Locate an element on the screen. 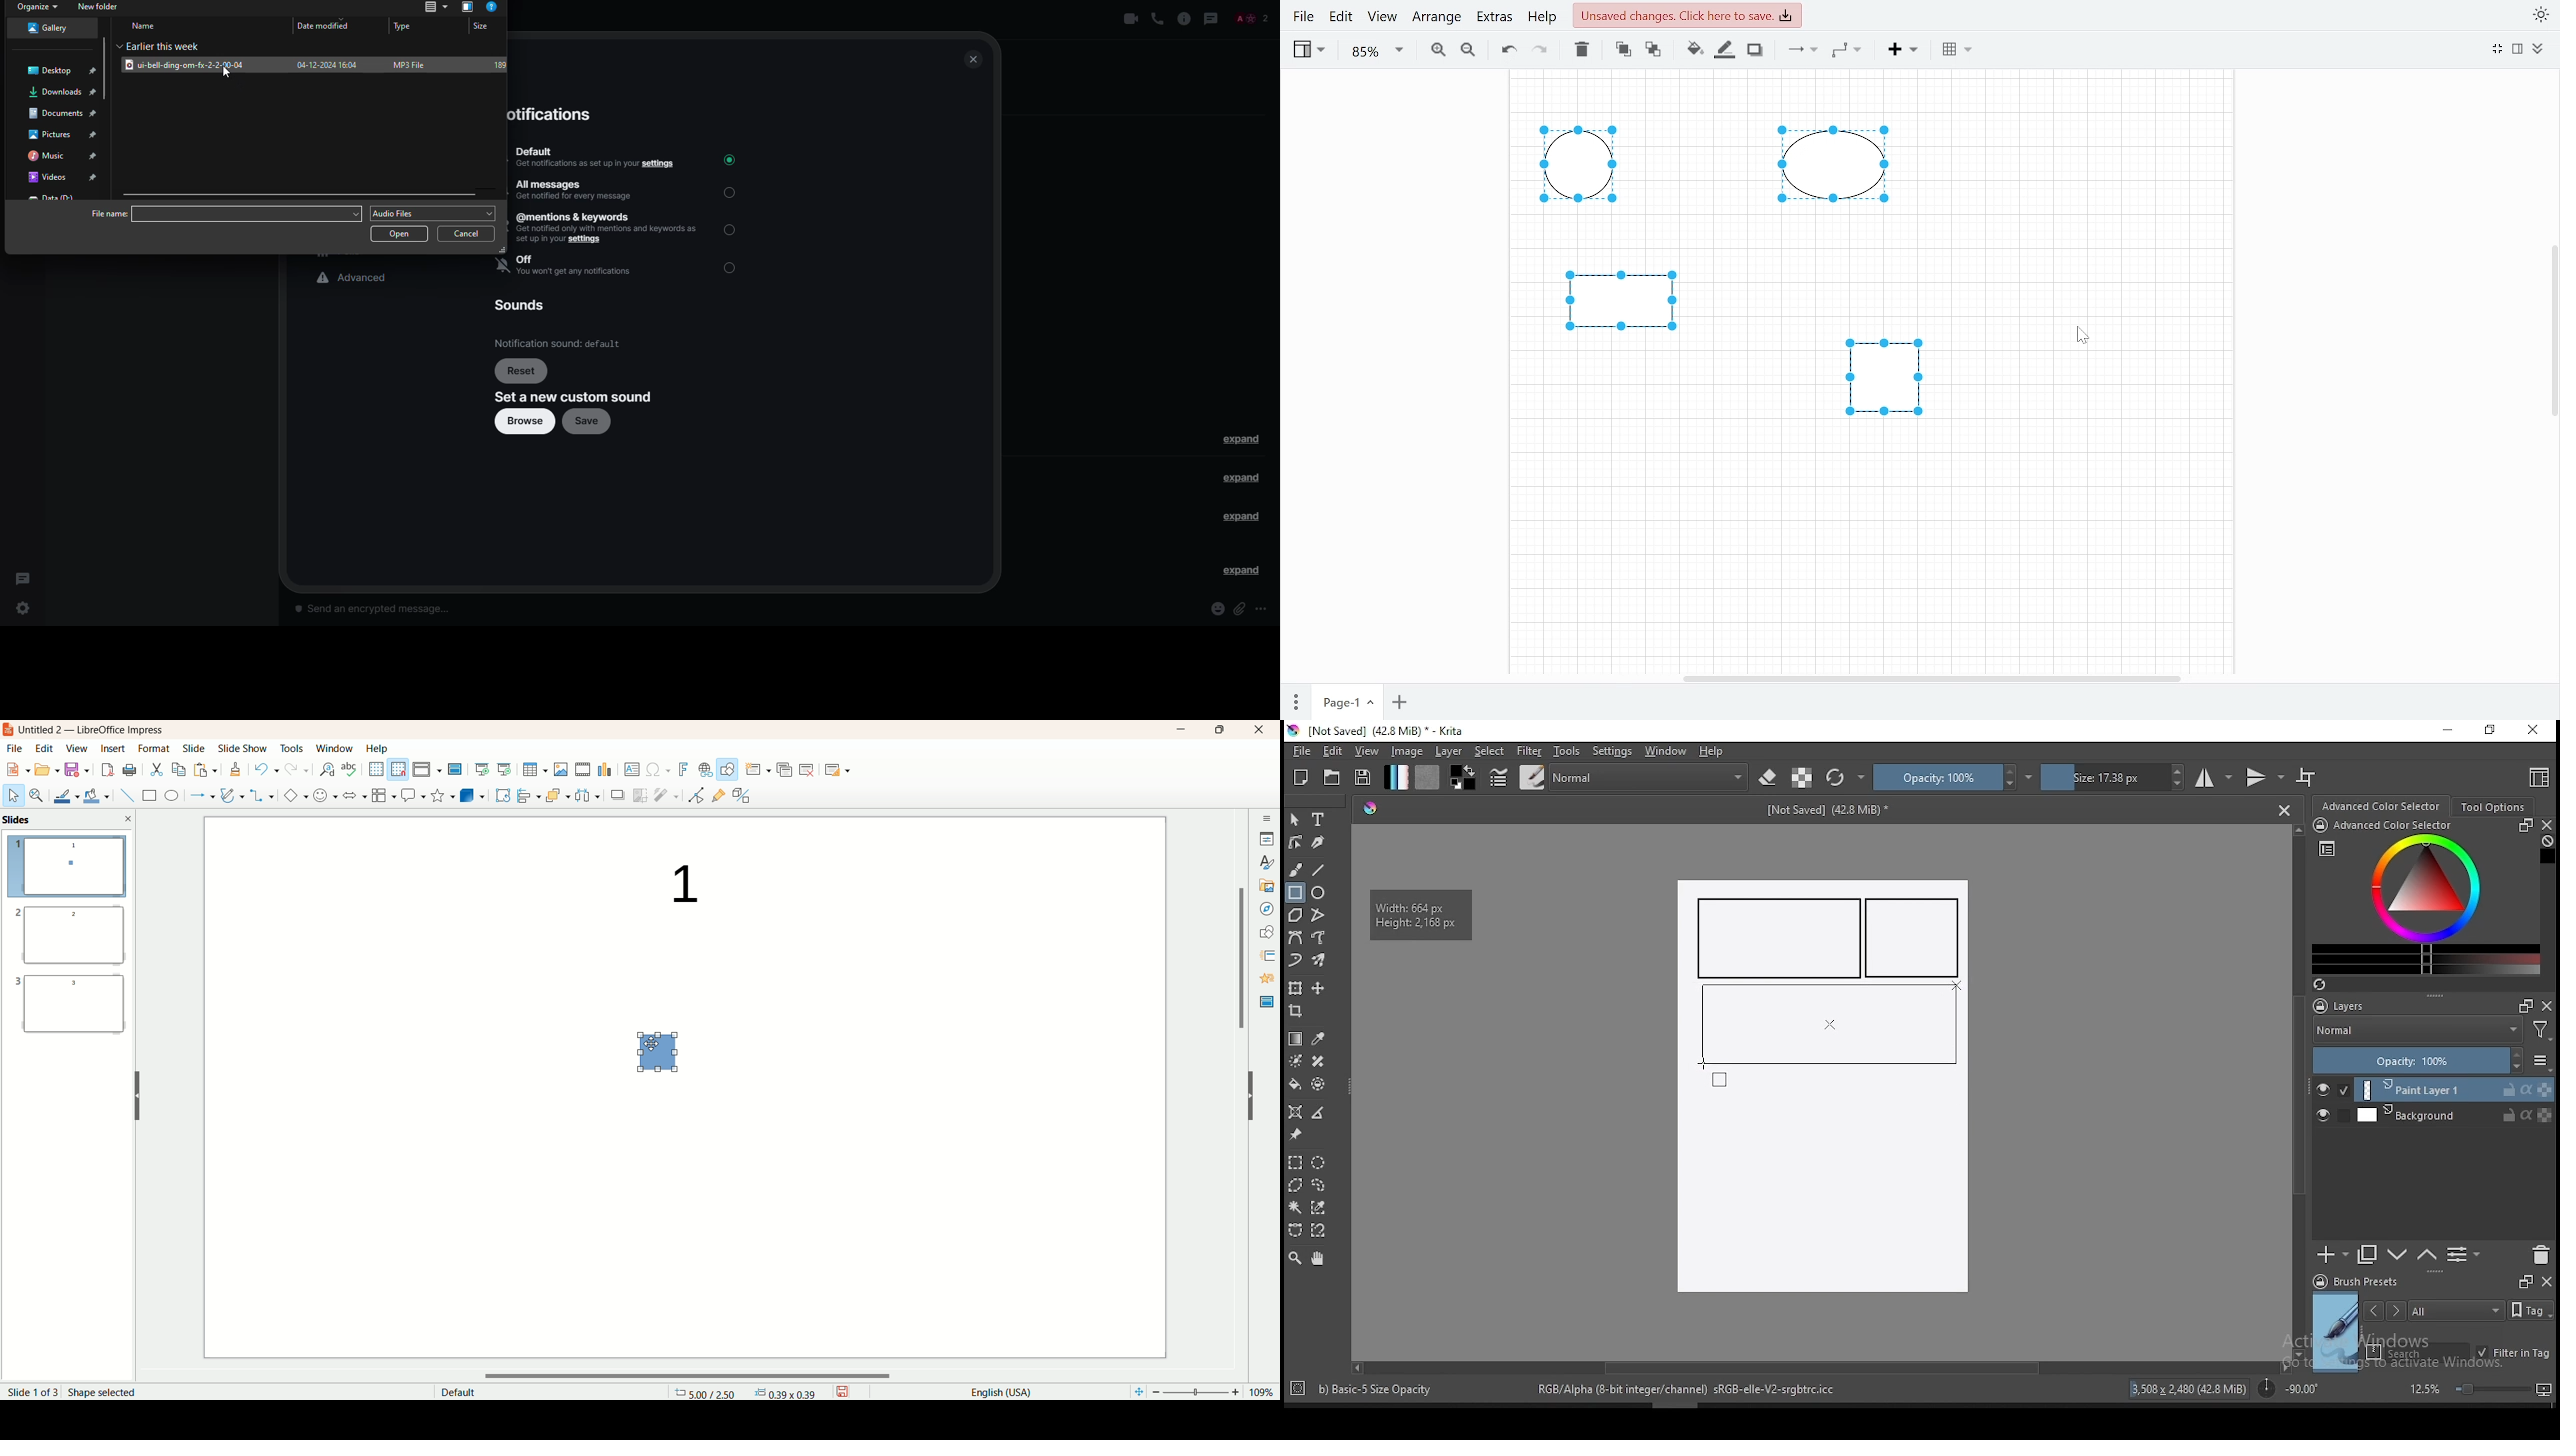  point edit mode is located at coordinates (695, 795).